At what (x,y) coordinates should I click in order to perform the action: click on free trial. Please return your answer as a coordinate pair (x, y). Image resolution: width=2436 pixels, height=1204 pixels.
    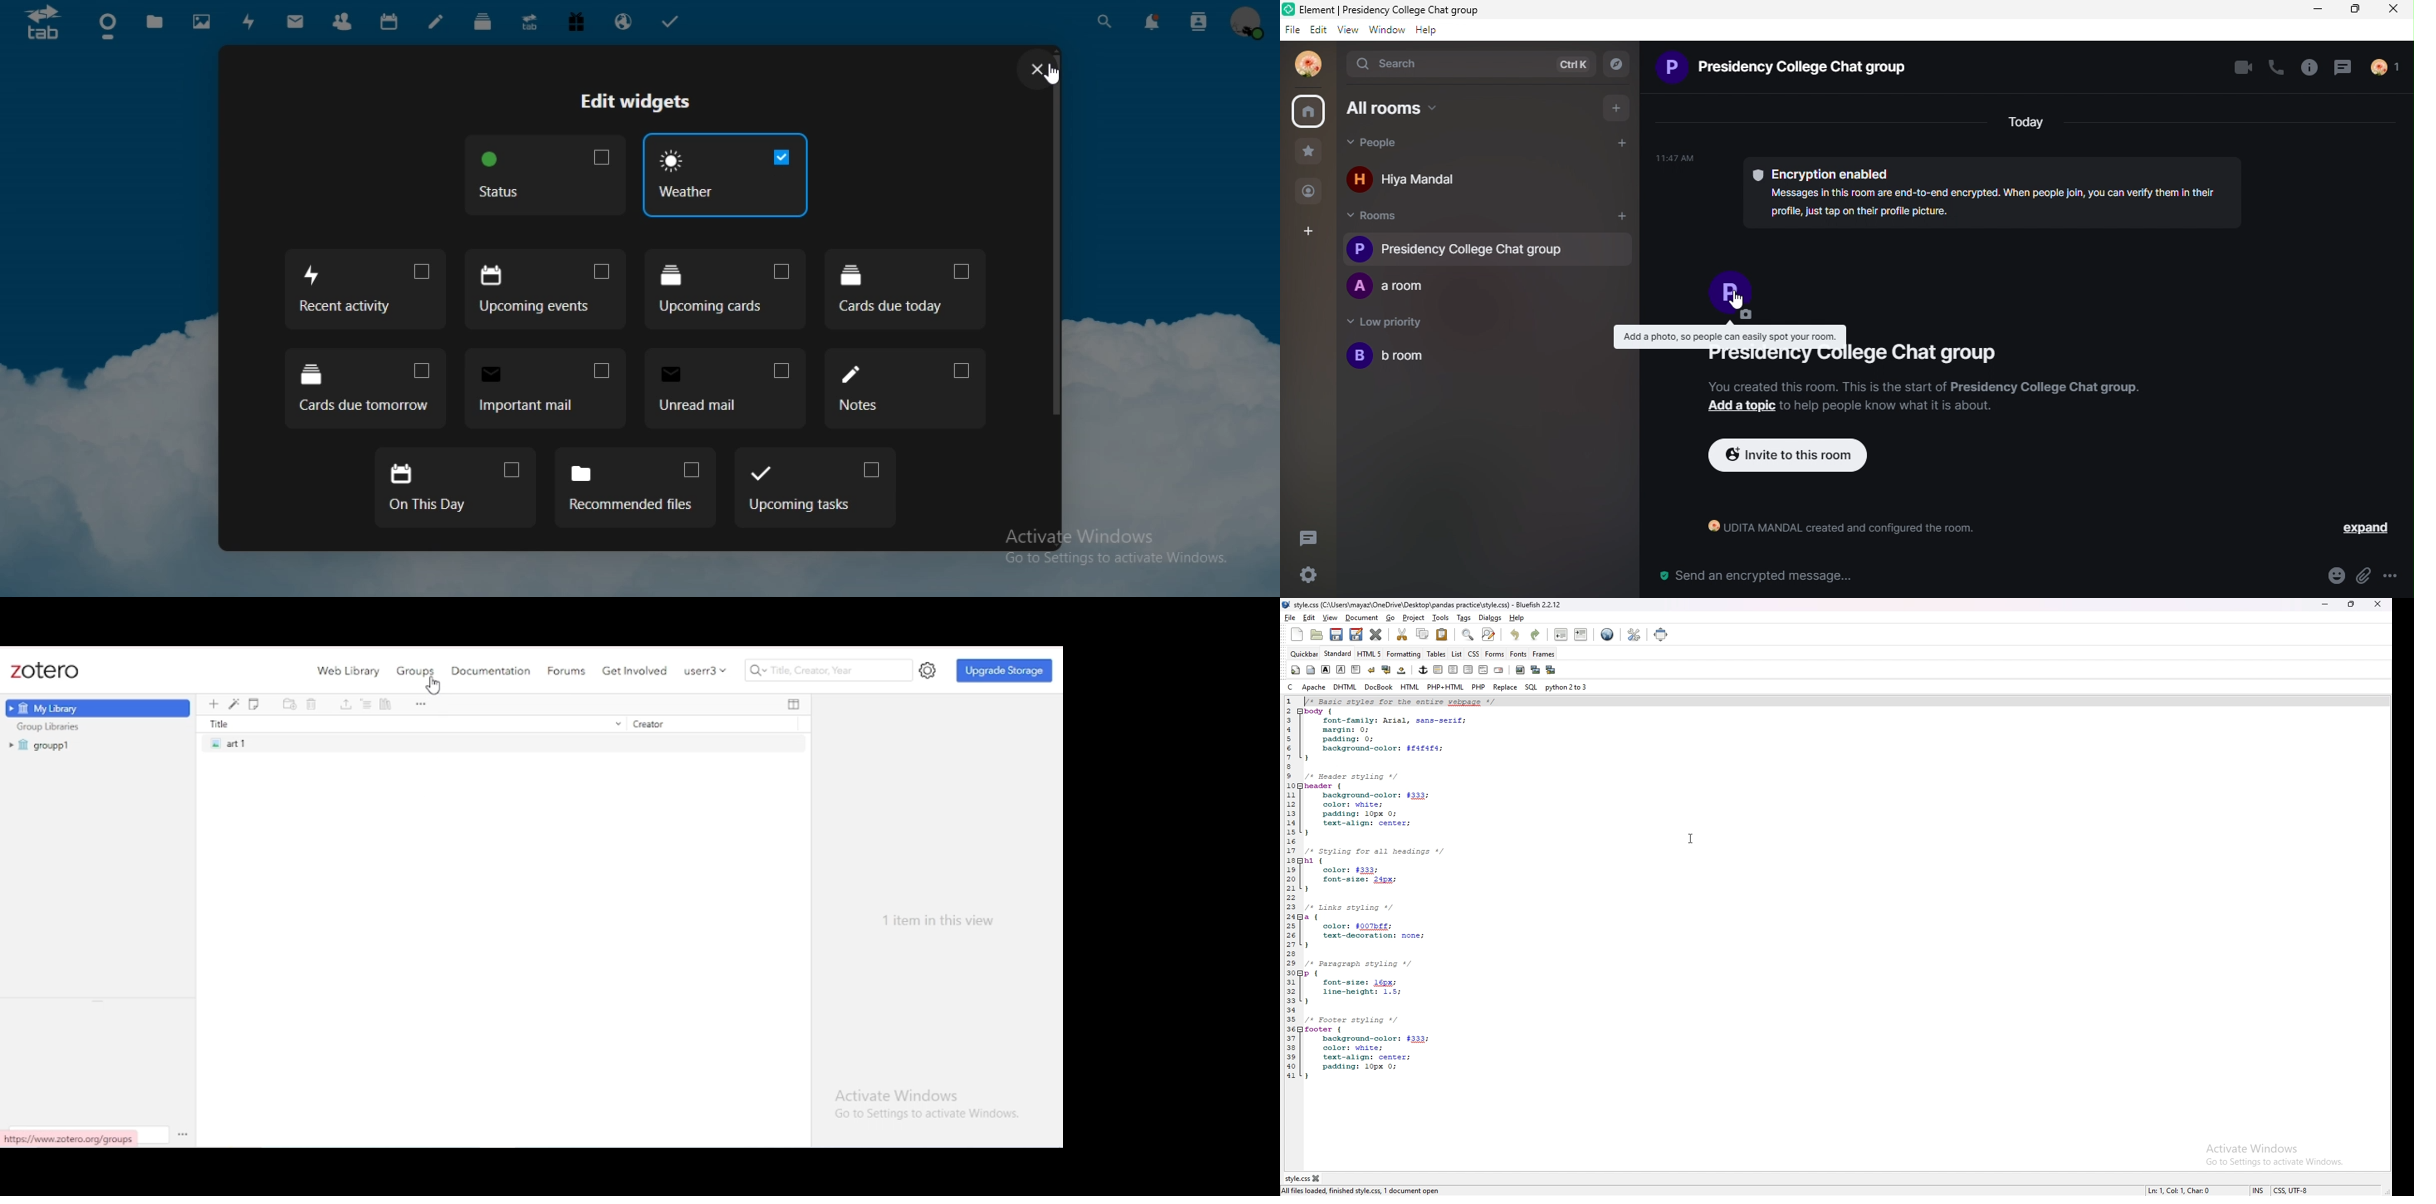
    Looking at the image, I should click on (578, 22).